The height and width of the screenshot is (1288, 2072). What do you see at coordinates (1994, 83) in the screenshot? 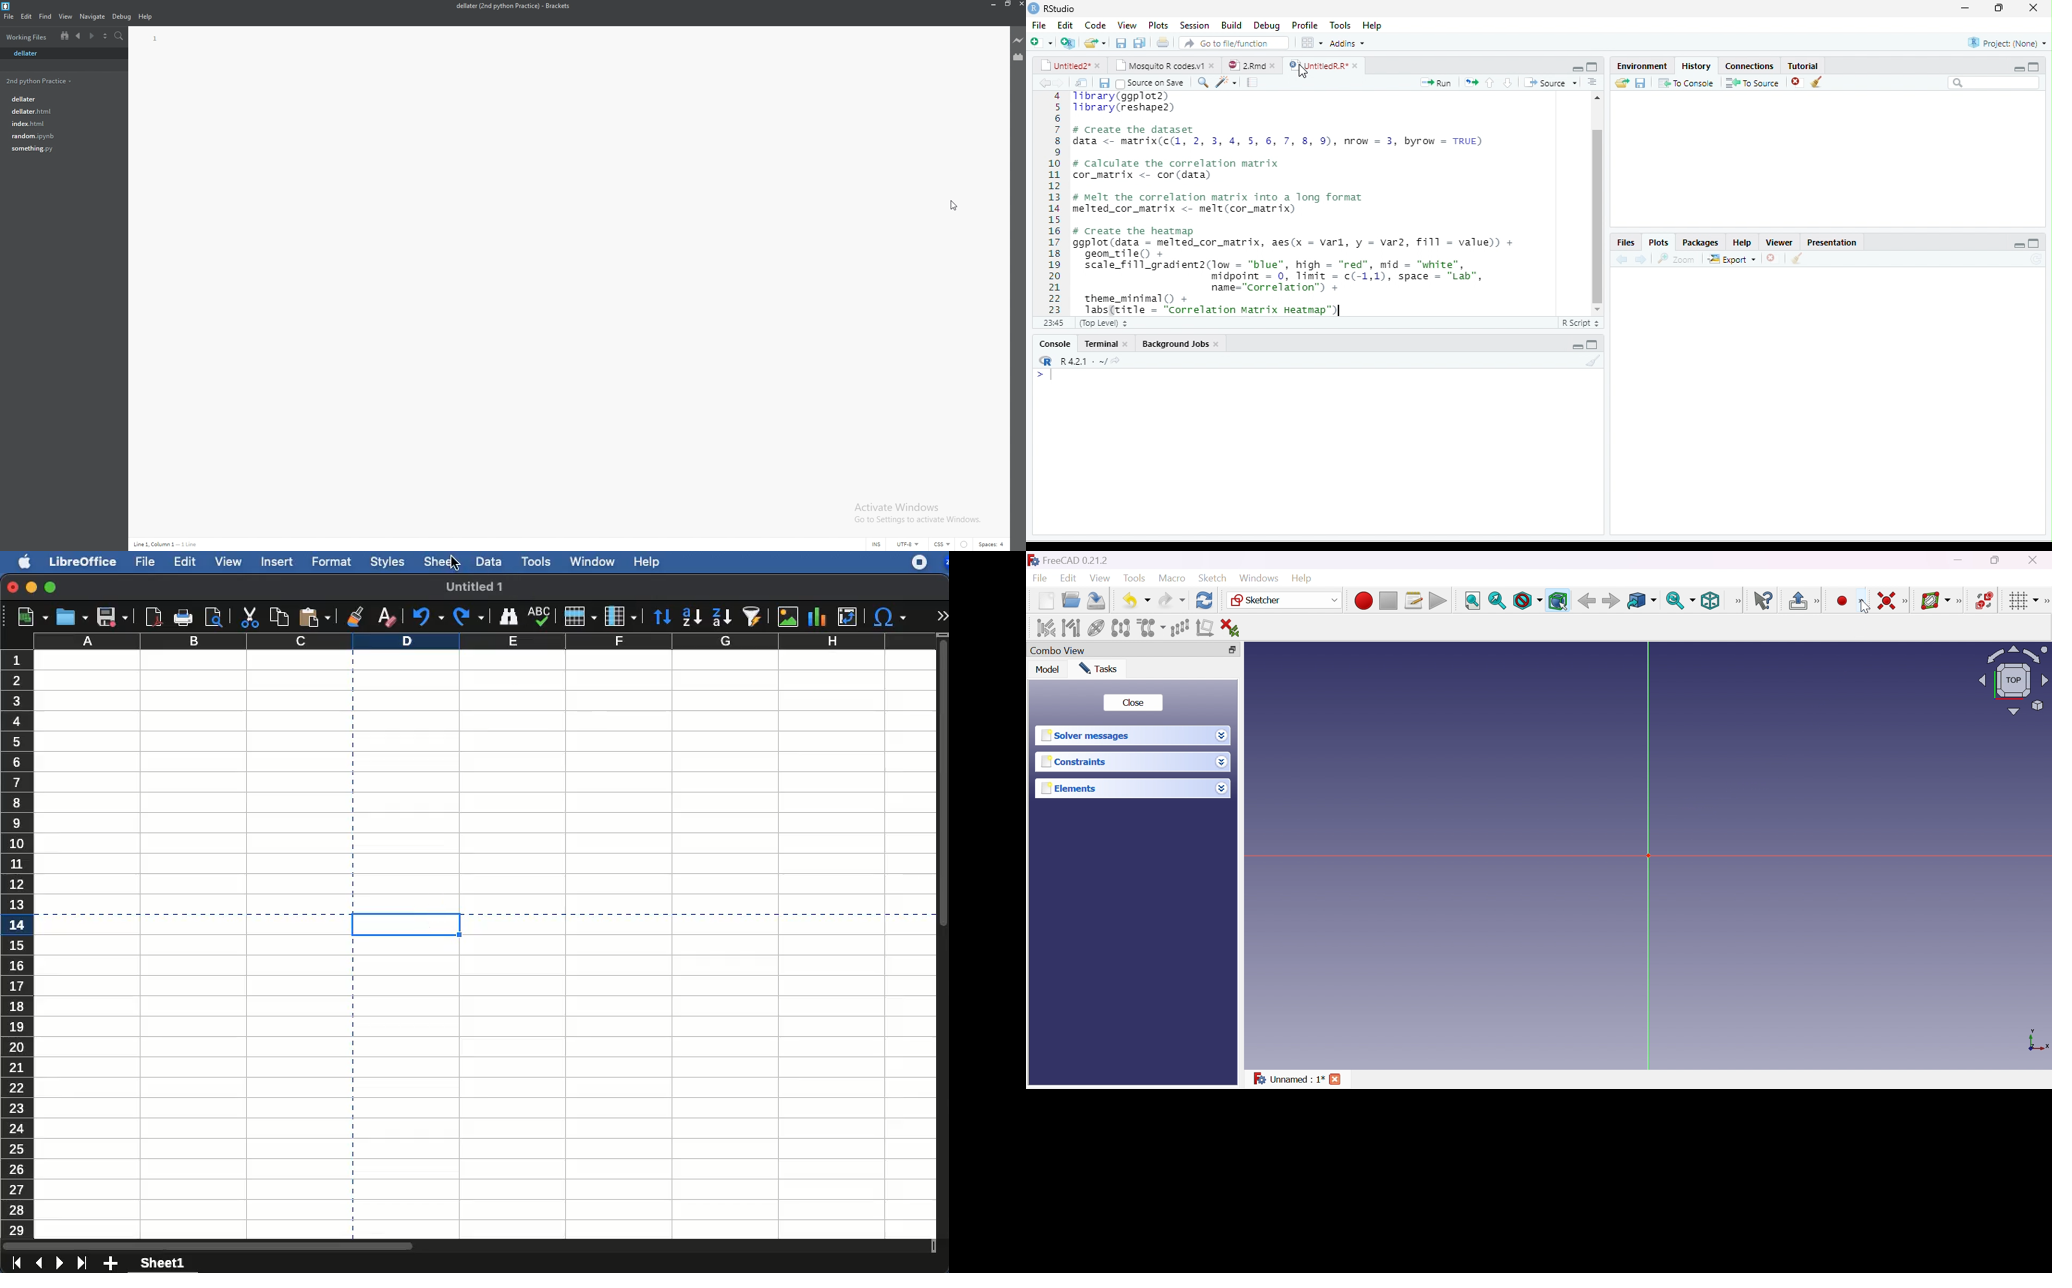
I see `search bar` at bounding box center [1994, 83].